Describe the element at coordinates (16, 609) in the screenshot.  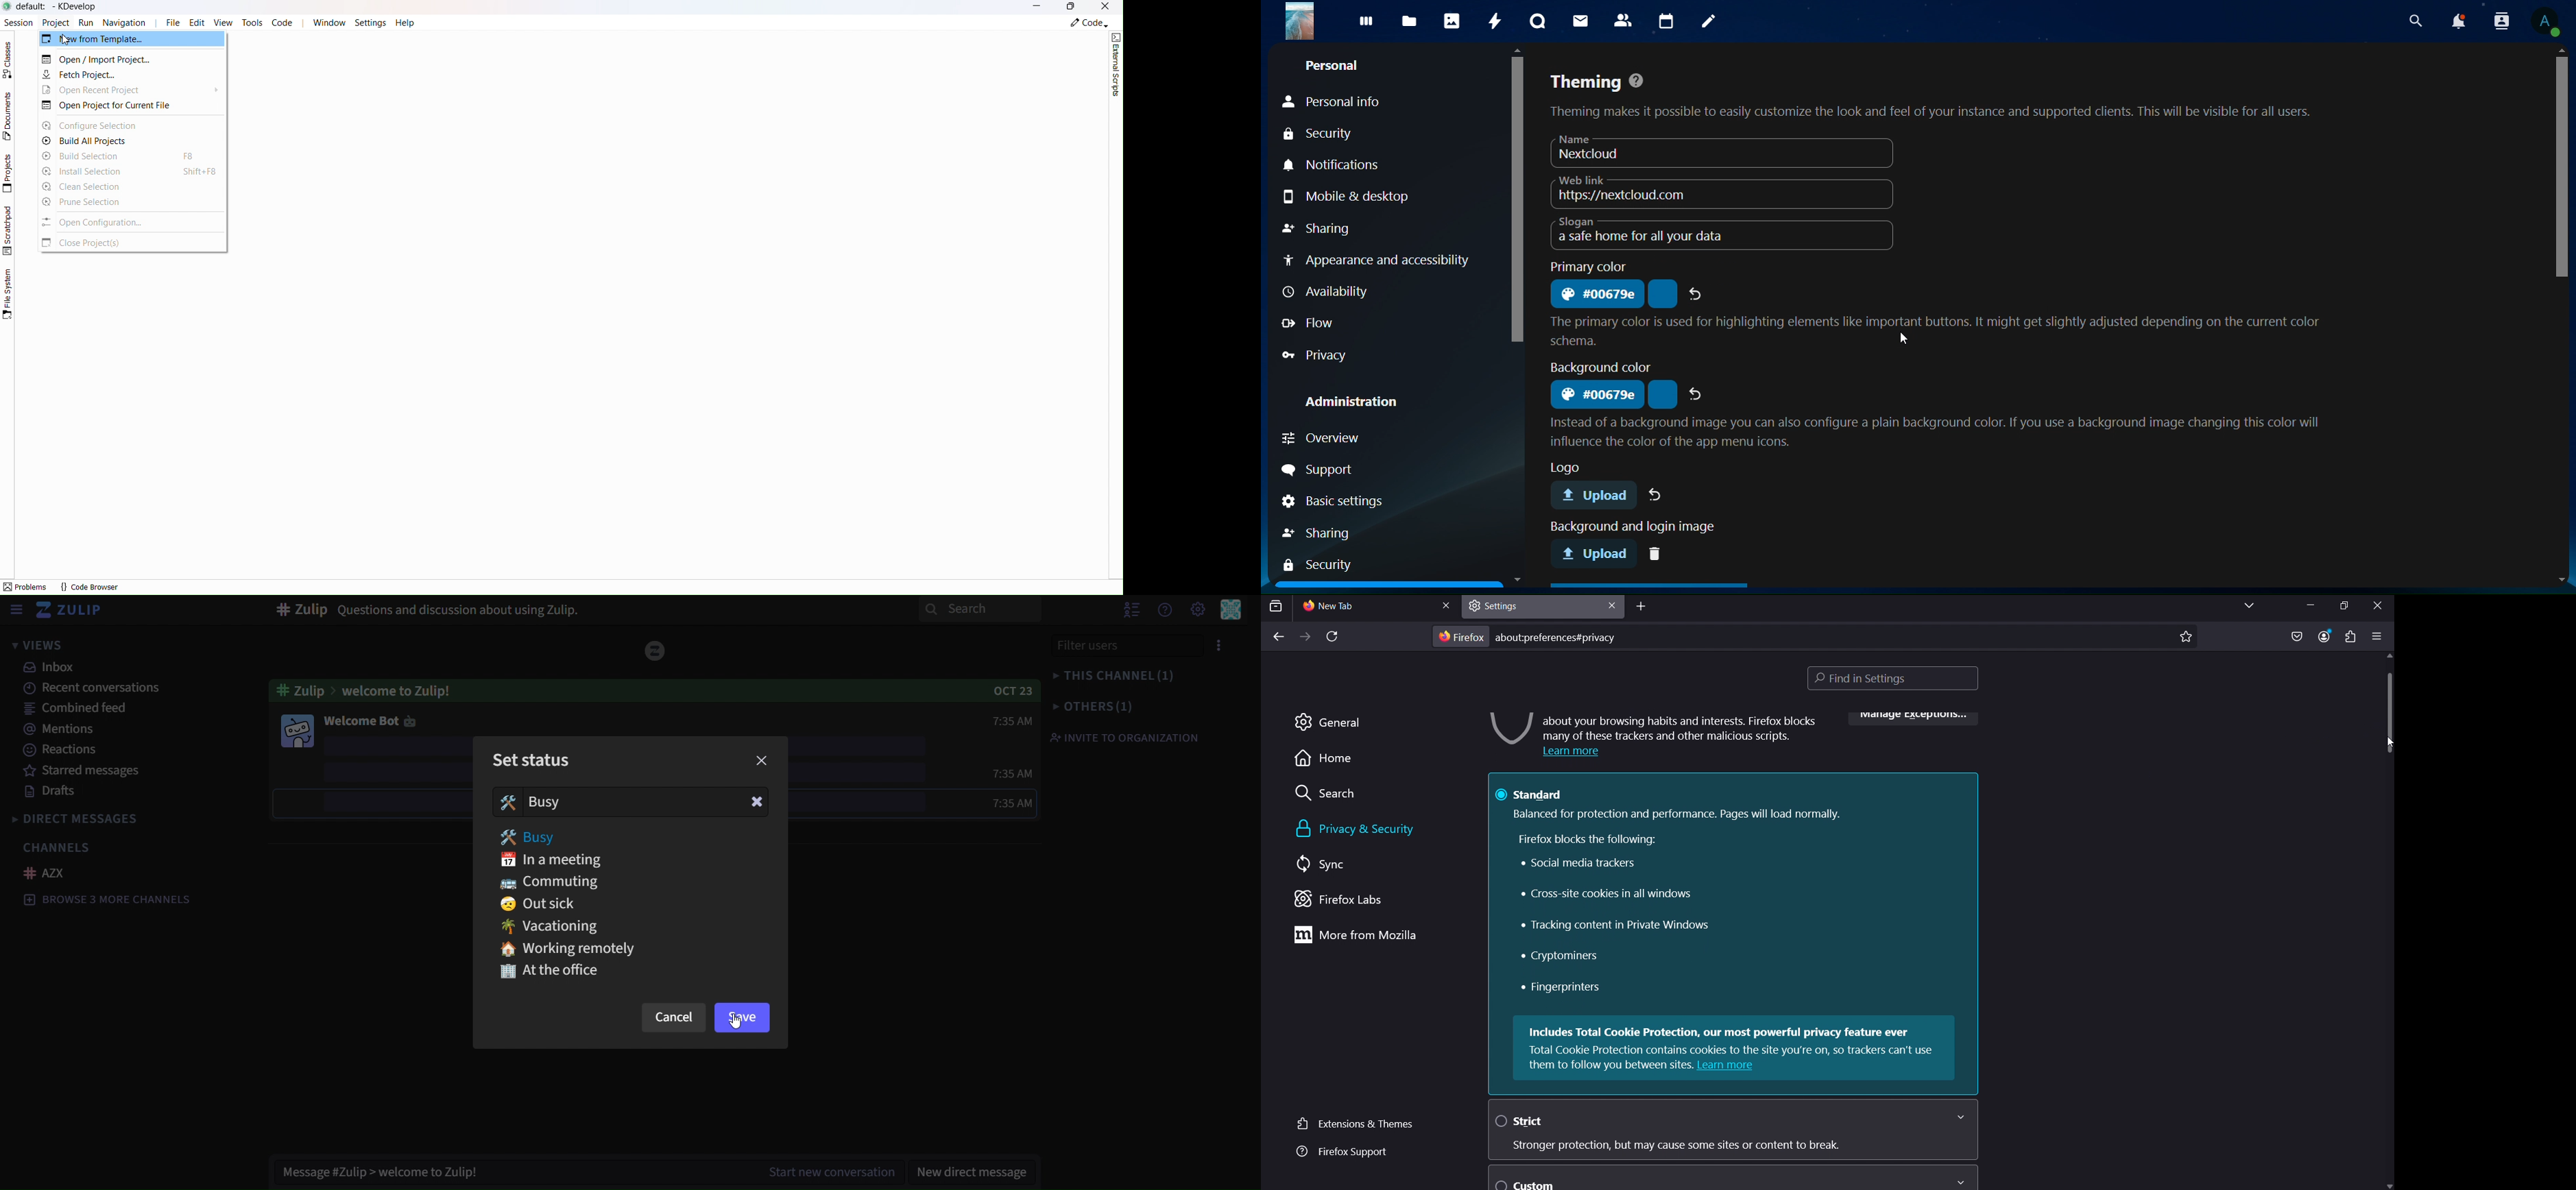
I see `sidebar` at that location.